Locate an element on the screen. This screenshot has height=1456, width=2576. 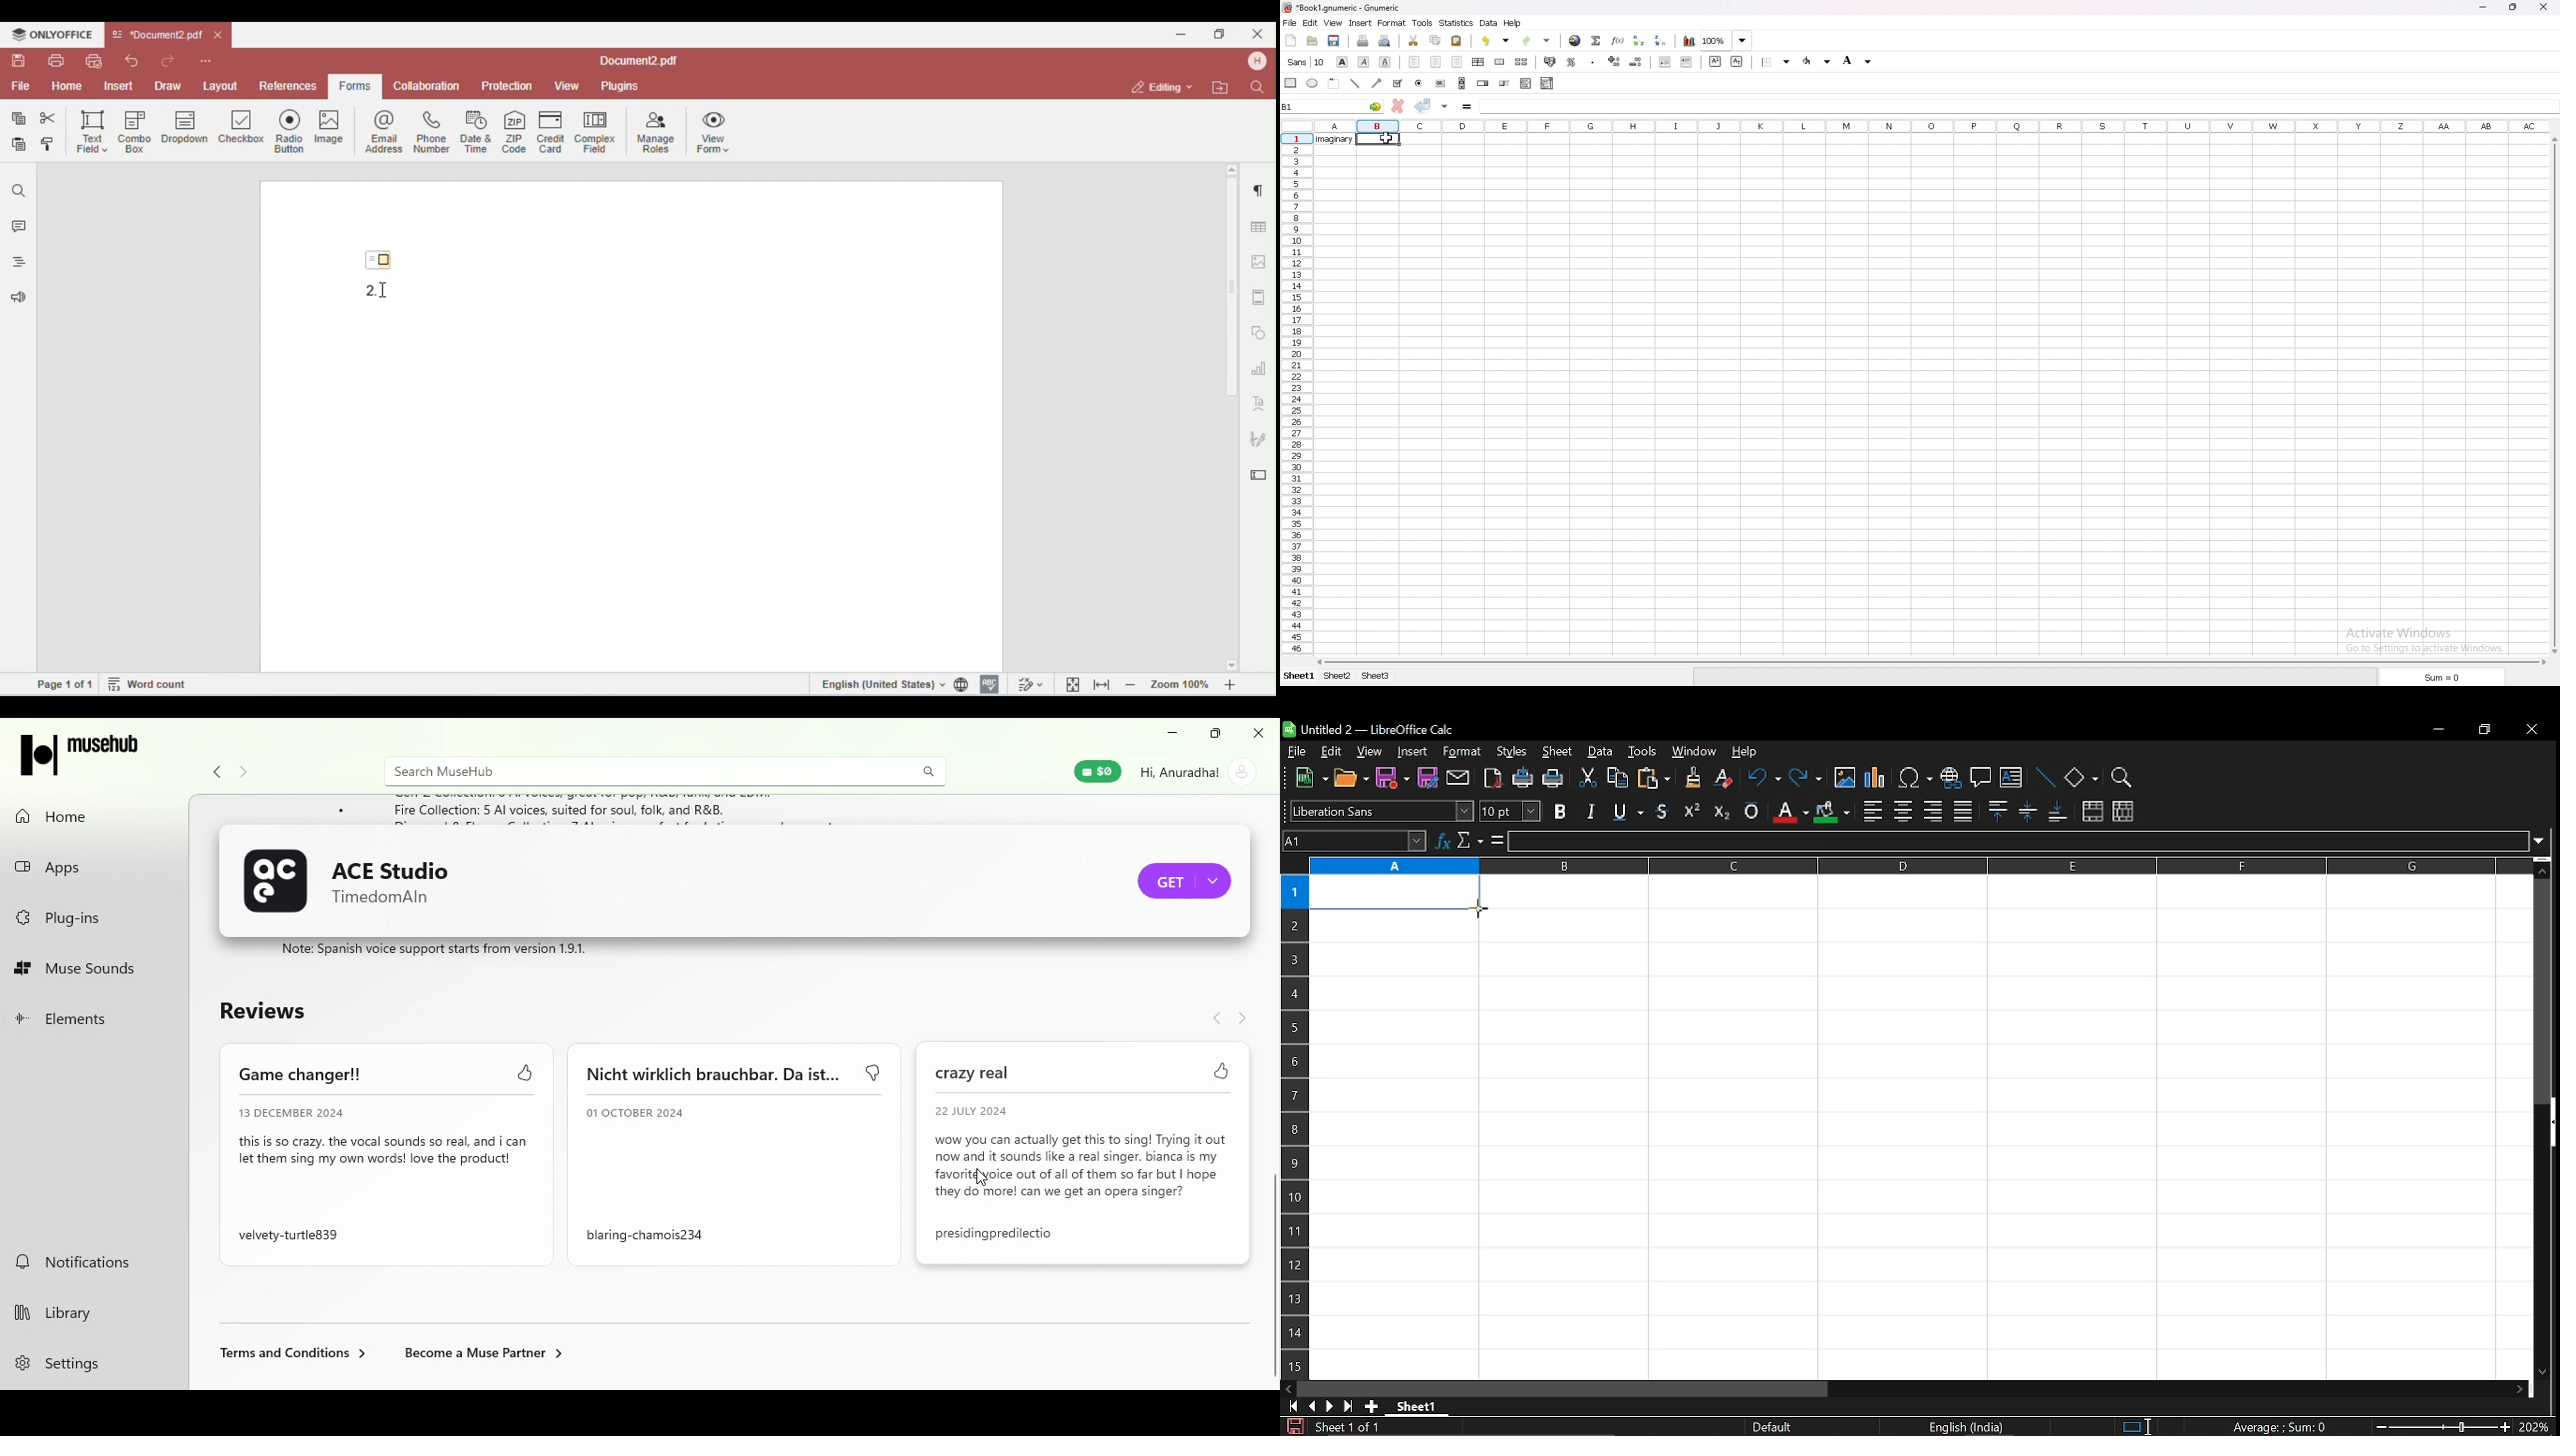
cancel change is located at coordinates (1397, 107).